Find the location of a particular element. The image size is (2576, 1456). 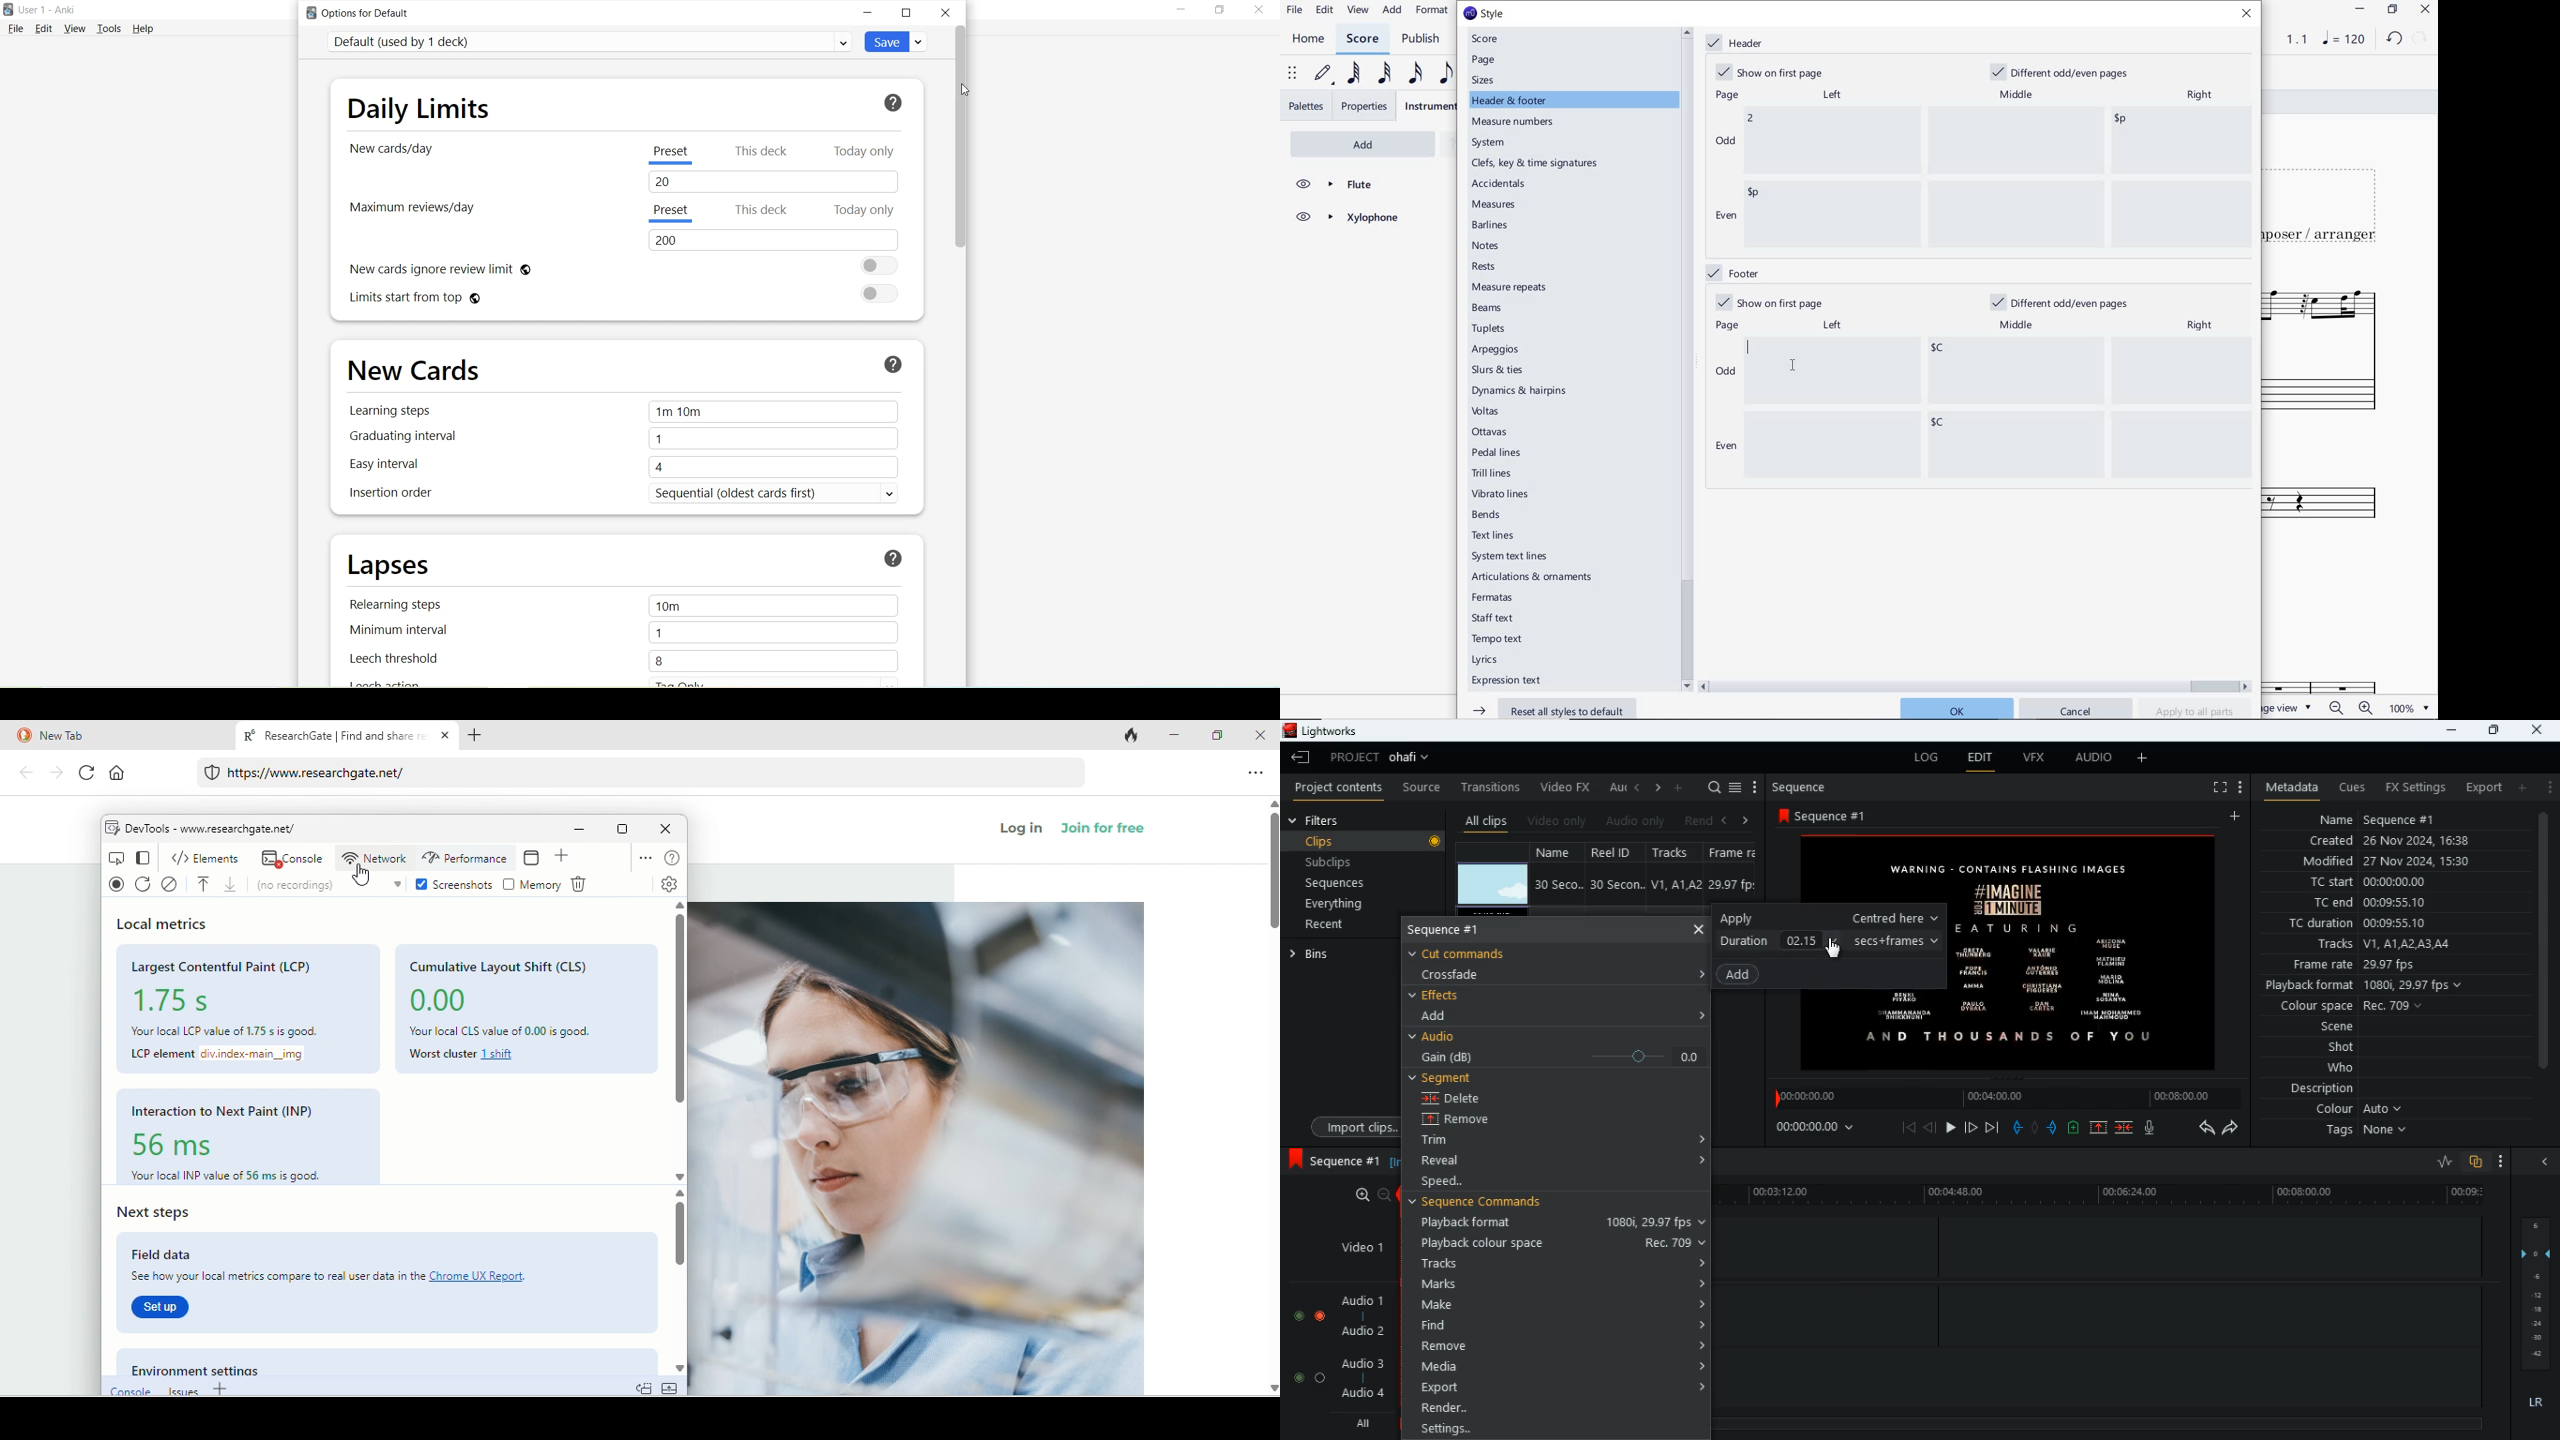

make is located at coordinates (1558, 1305).